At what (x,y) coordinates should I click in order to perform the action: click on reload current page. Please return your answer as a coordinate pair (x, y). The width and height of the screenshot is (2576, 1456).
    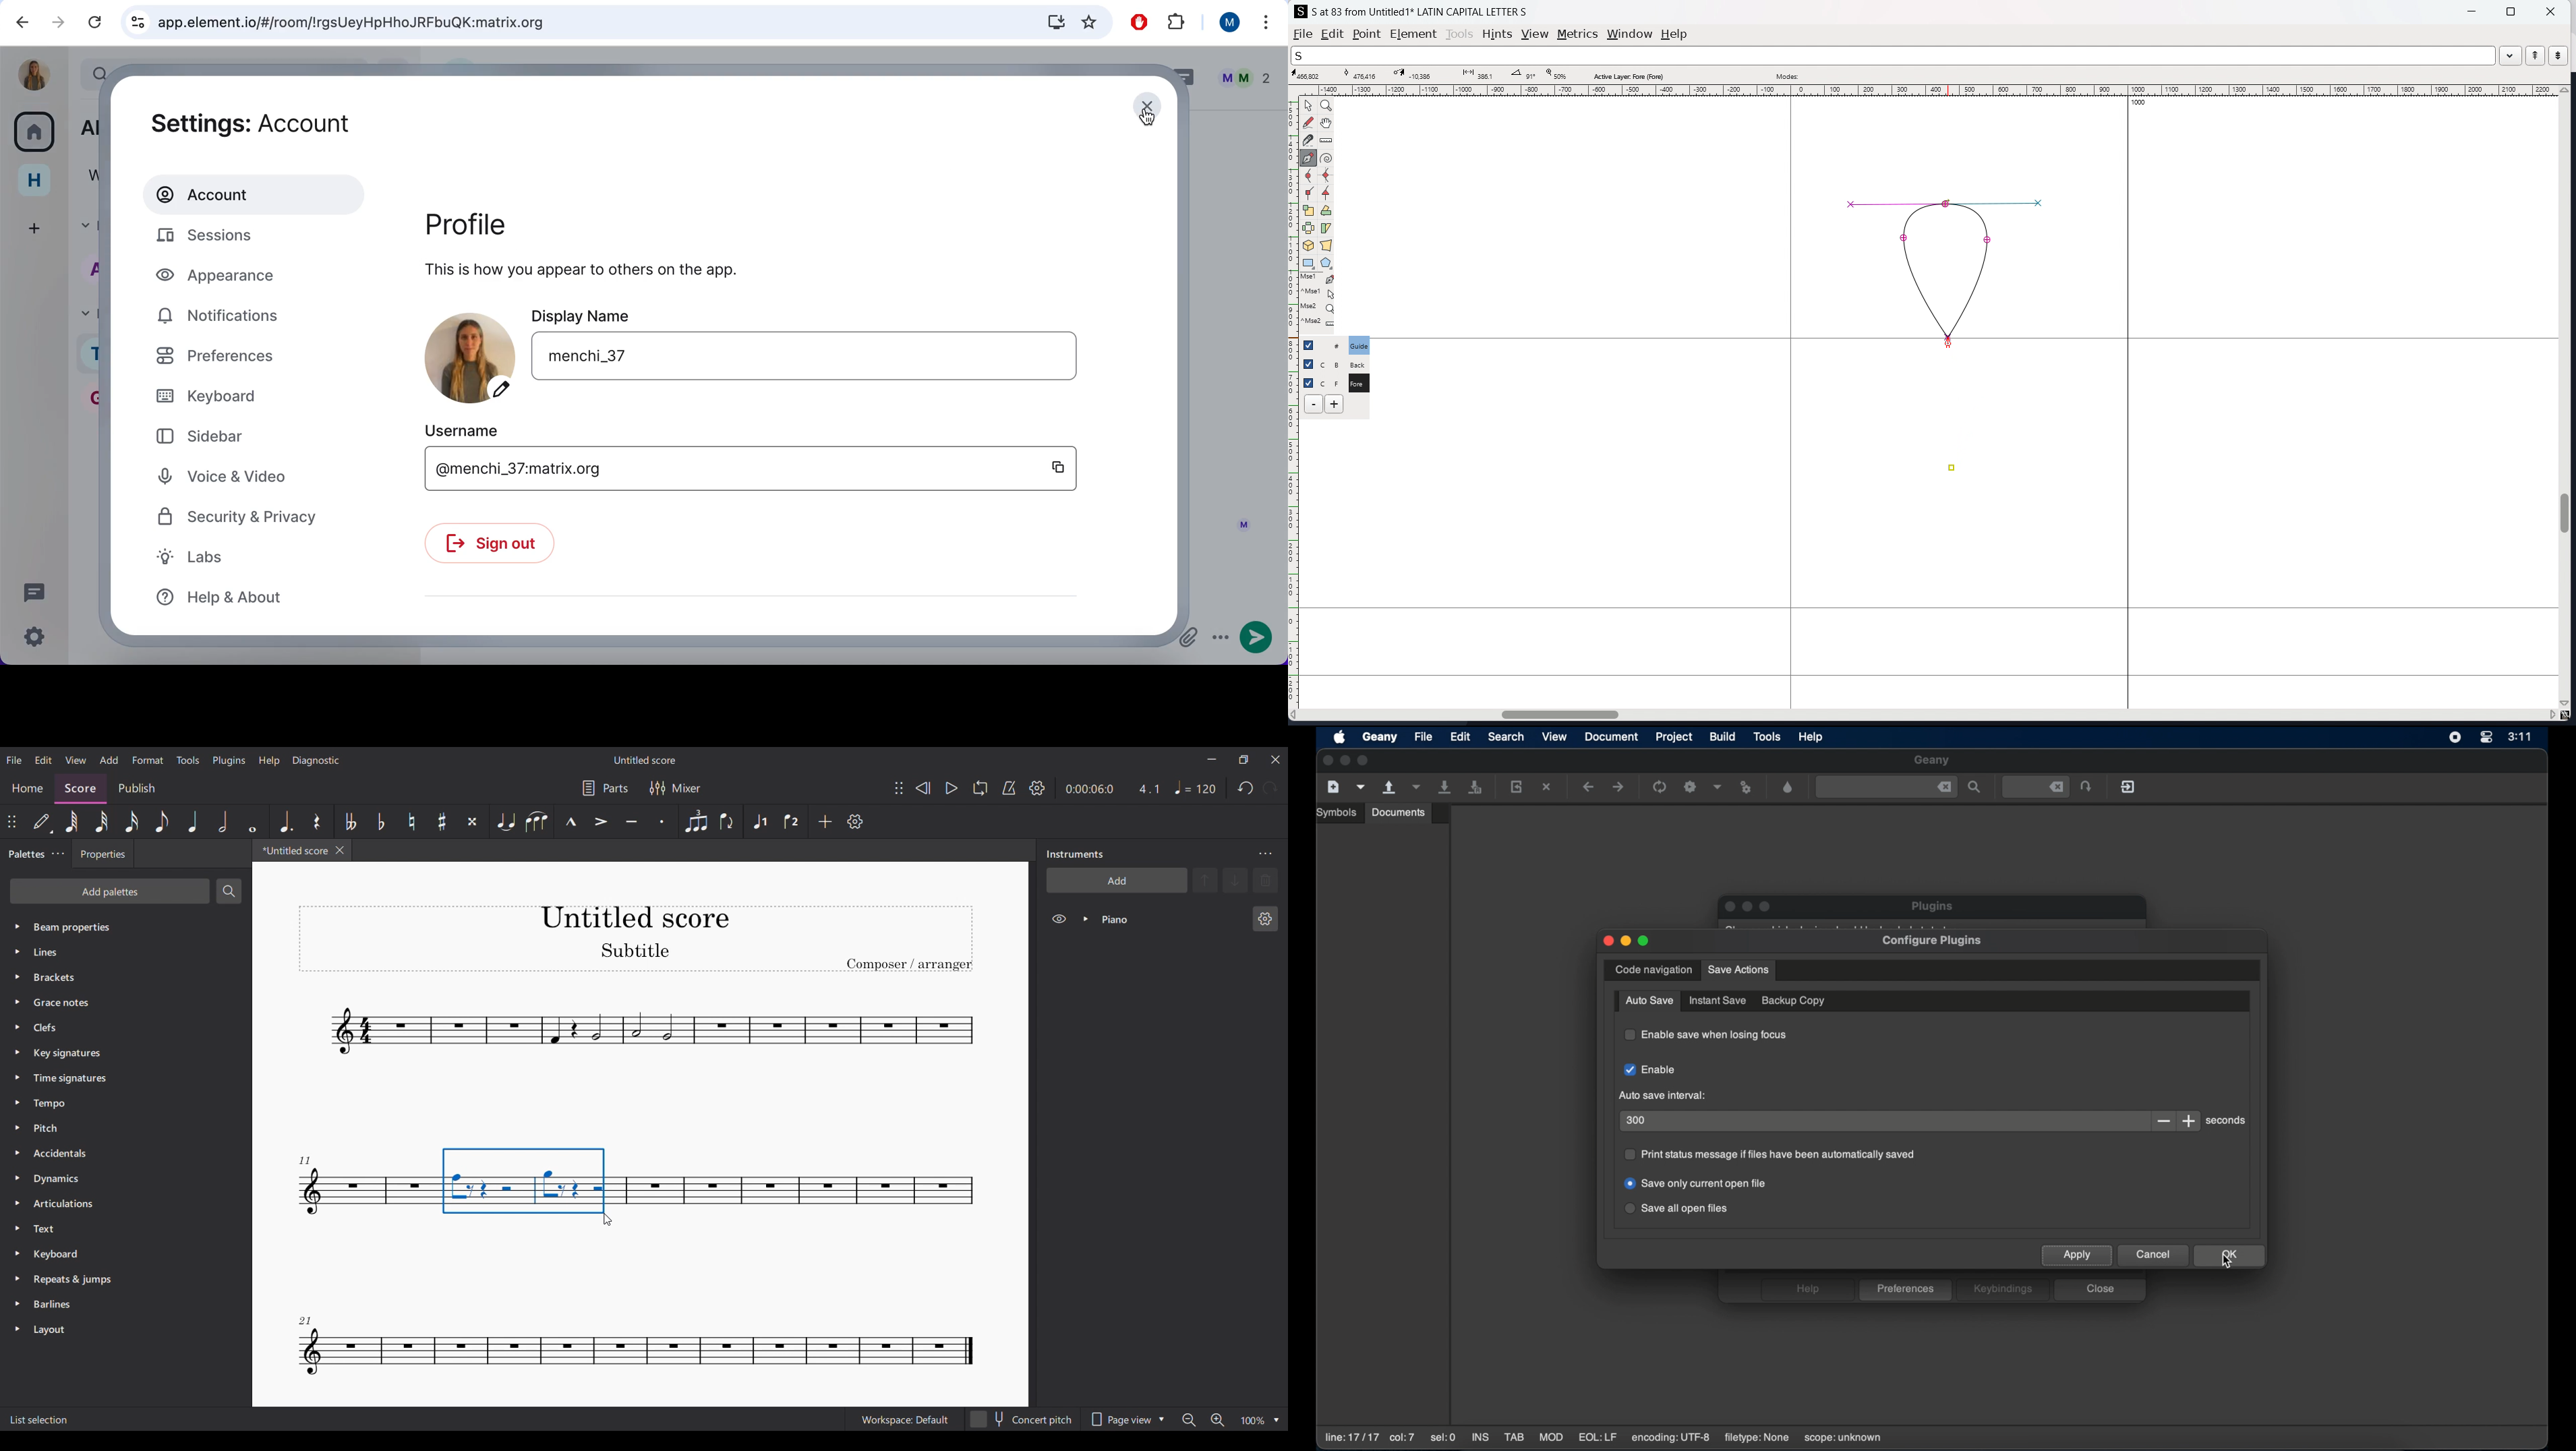
    Looking at the image, I should click on (93, 23).